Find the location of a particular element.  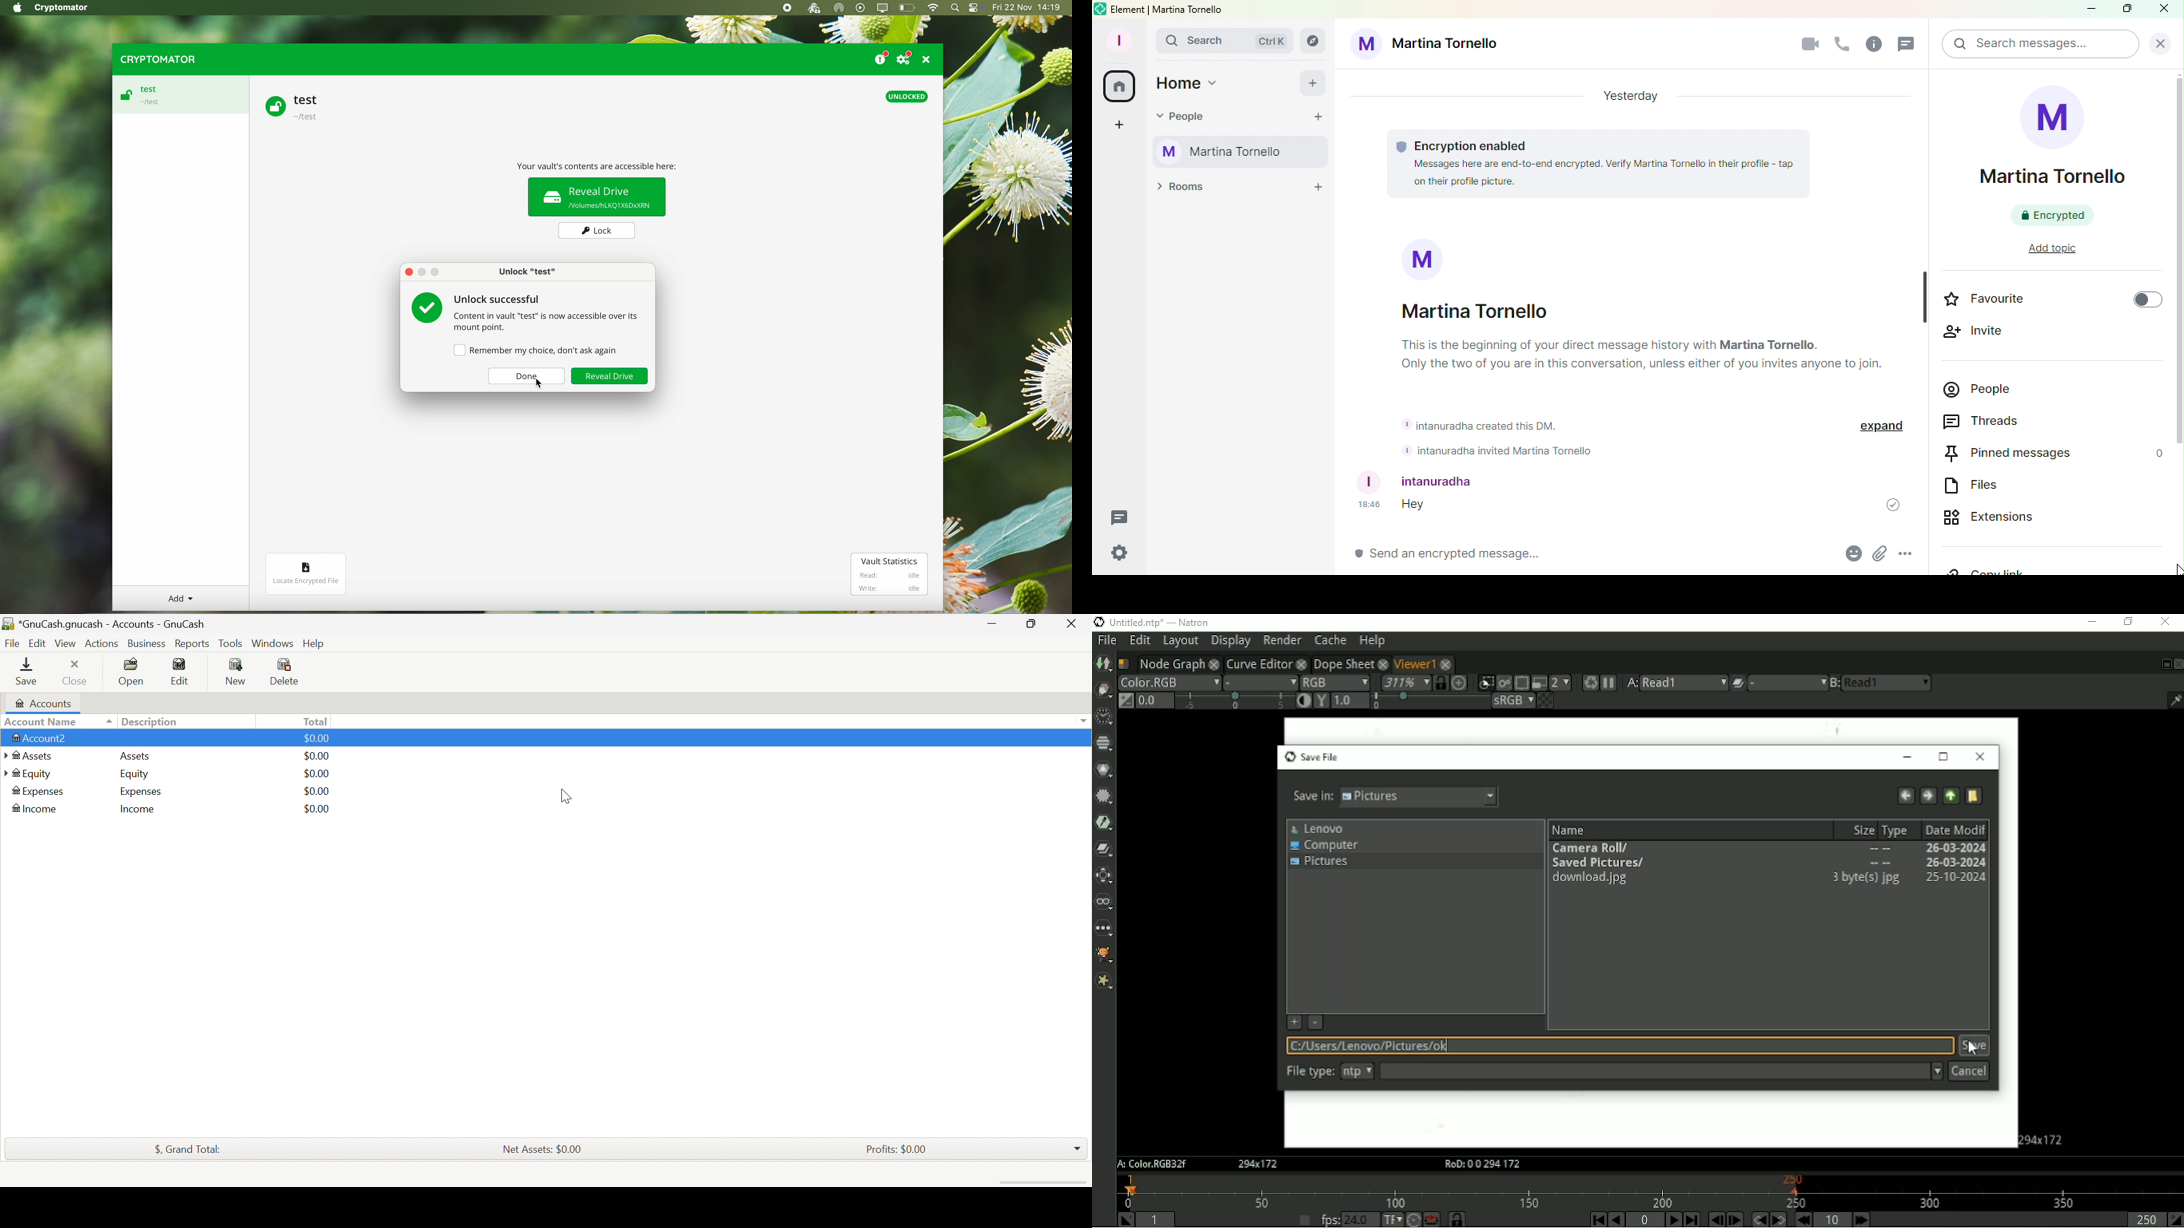

intanuradha is located at coordinates (1422, 482).